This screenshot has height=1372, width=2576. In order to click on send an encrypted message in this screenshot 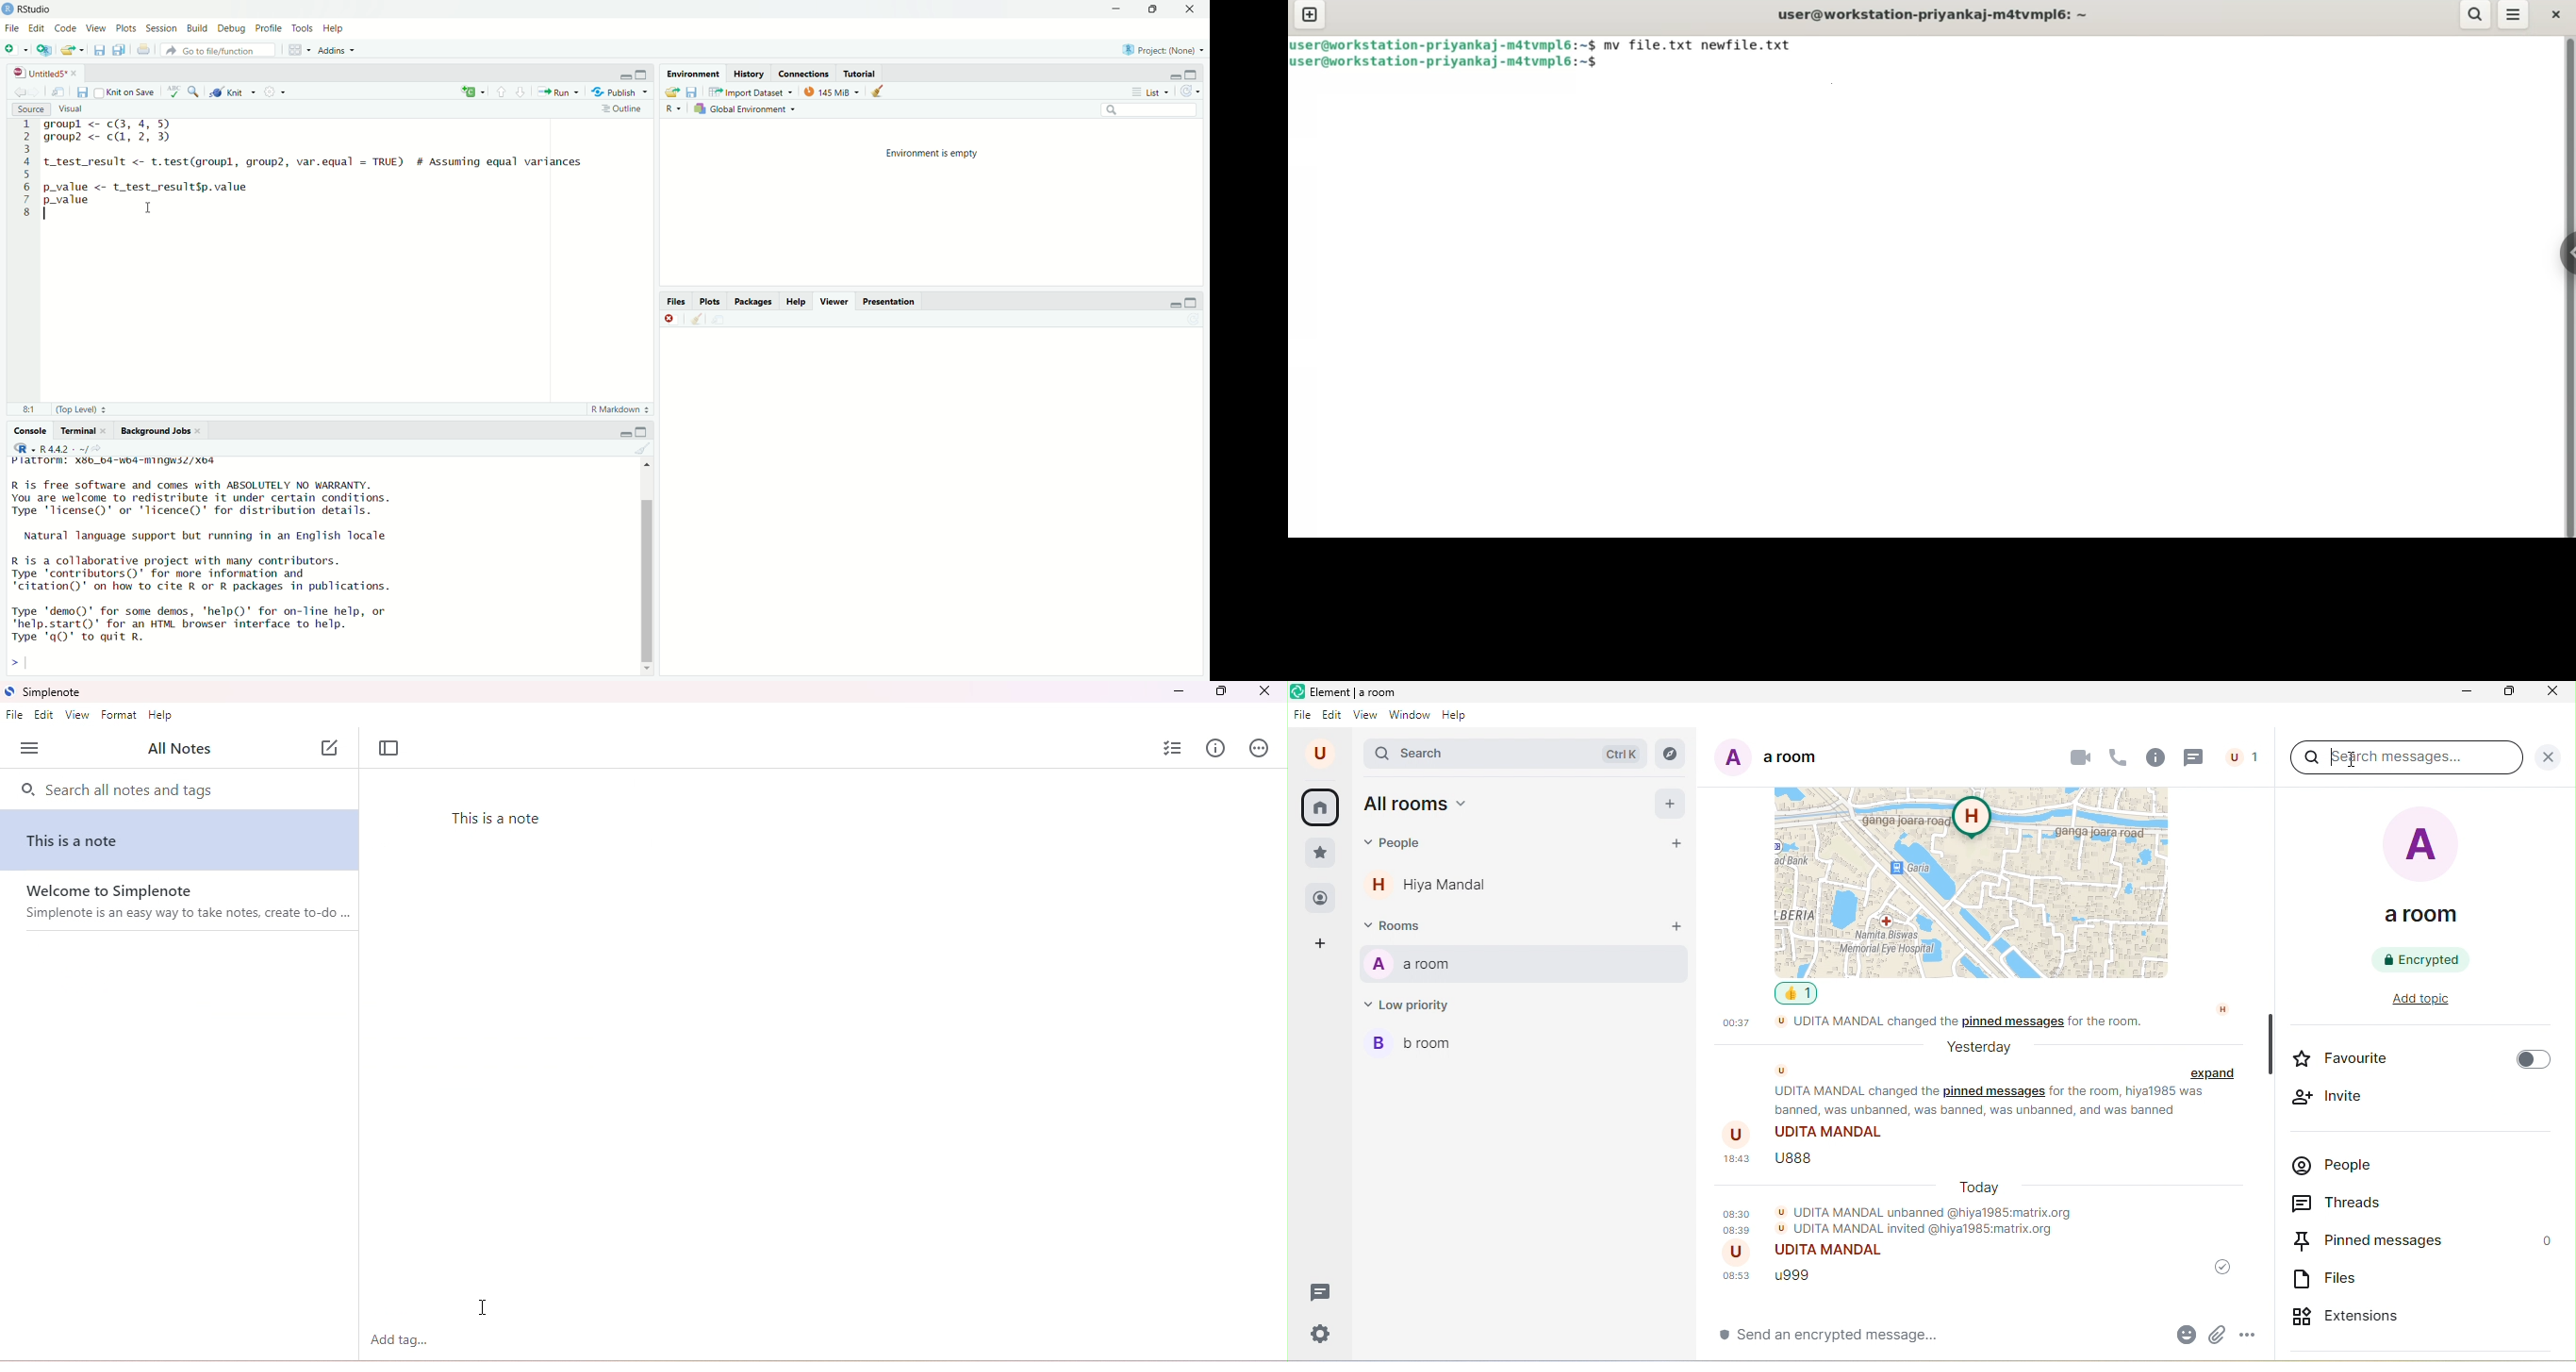, I will do `click(1855, 1339)`.